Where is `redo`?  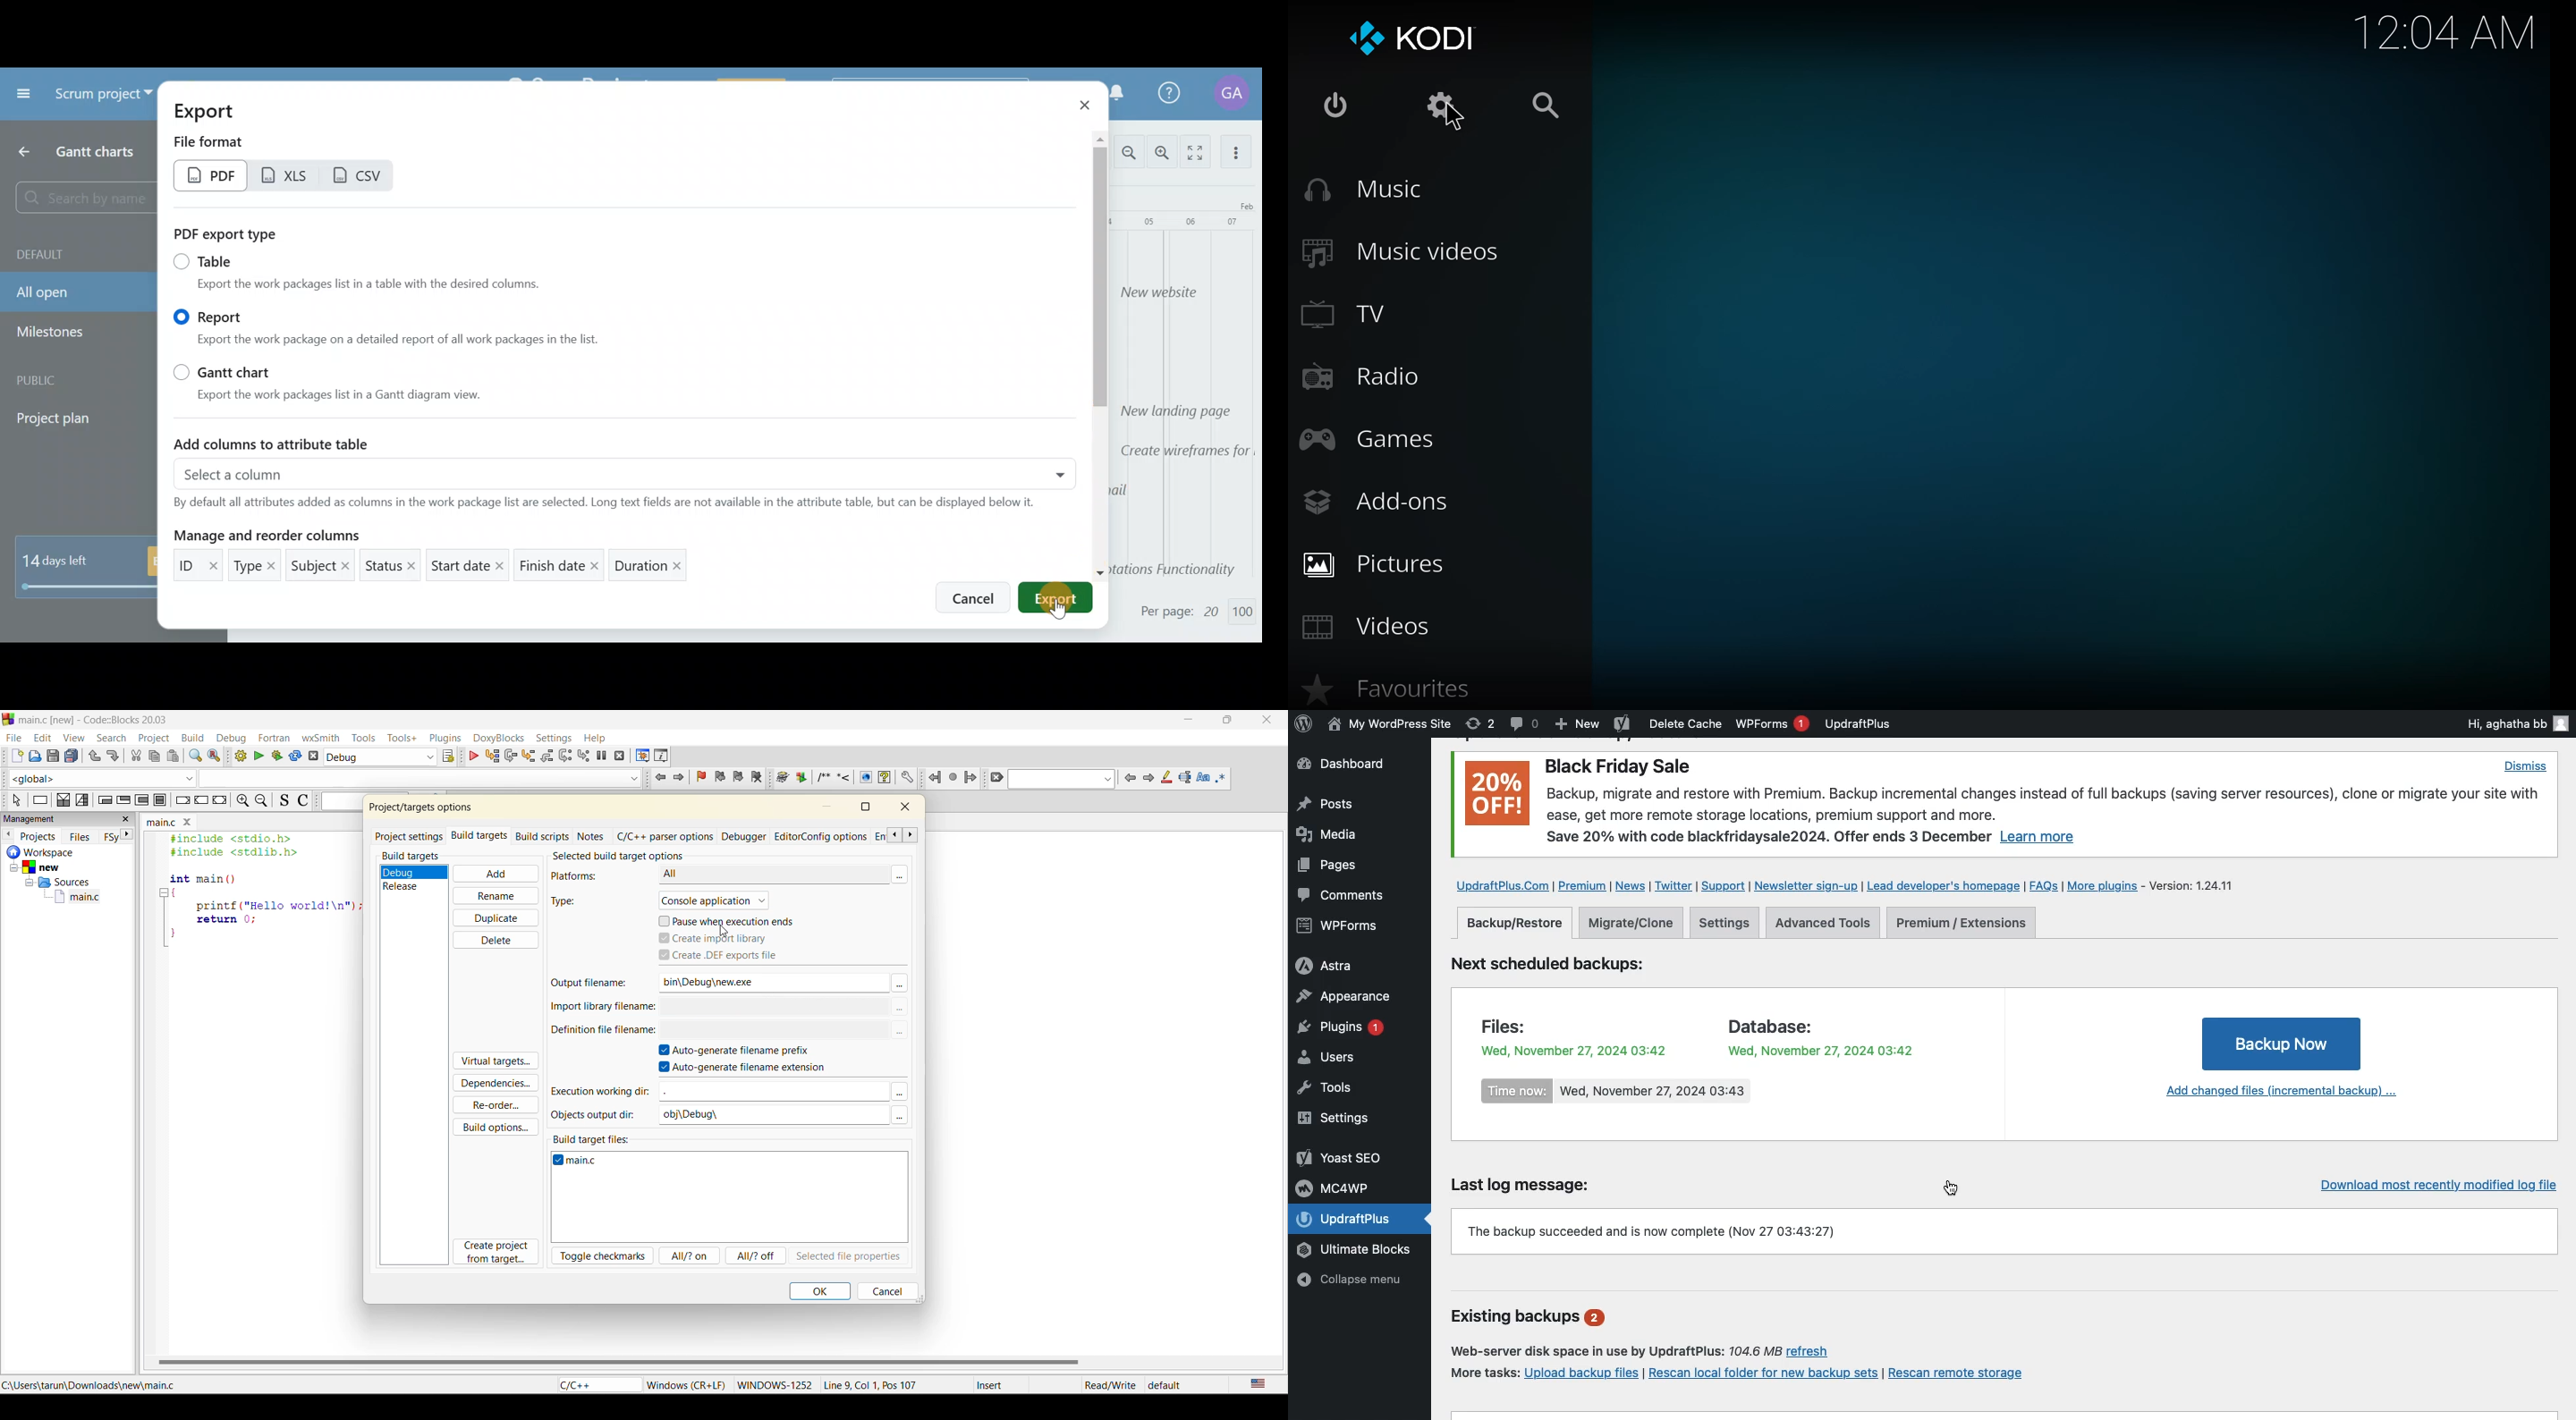
redo is located at coordinates (115, 756).